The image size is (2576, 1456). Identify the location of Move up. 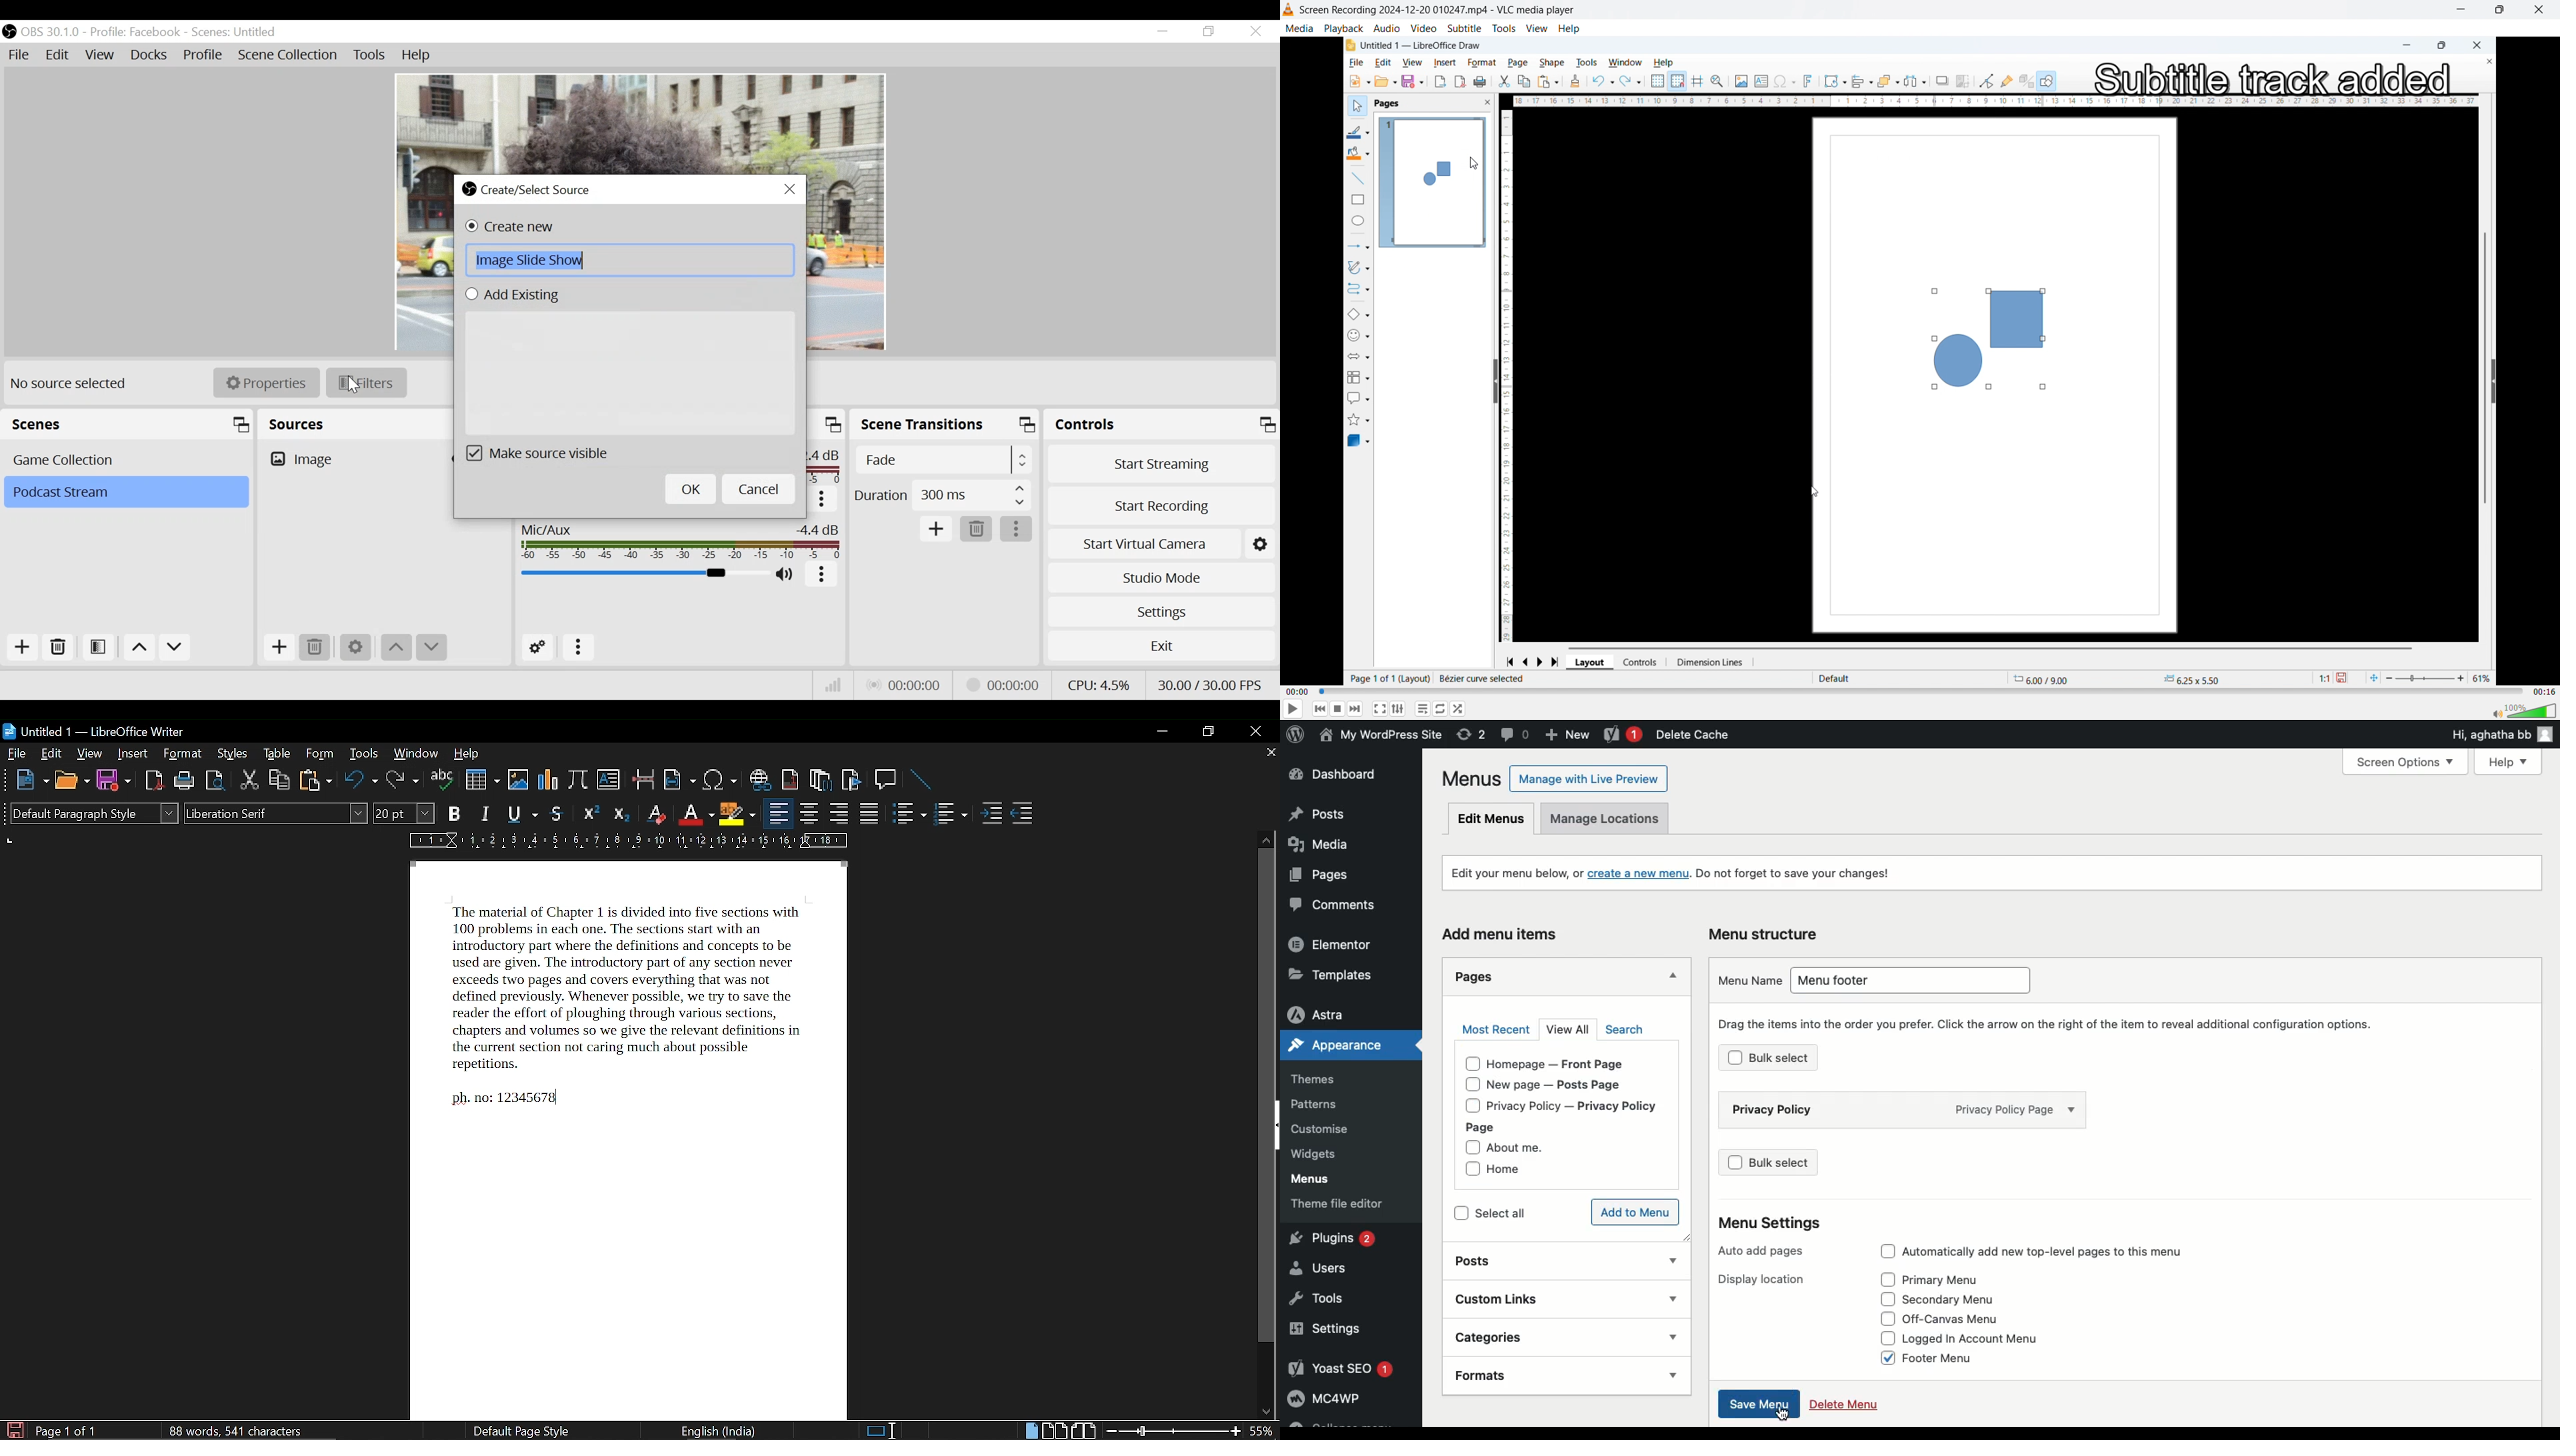
(397, 647).